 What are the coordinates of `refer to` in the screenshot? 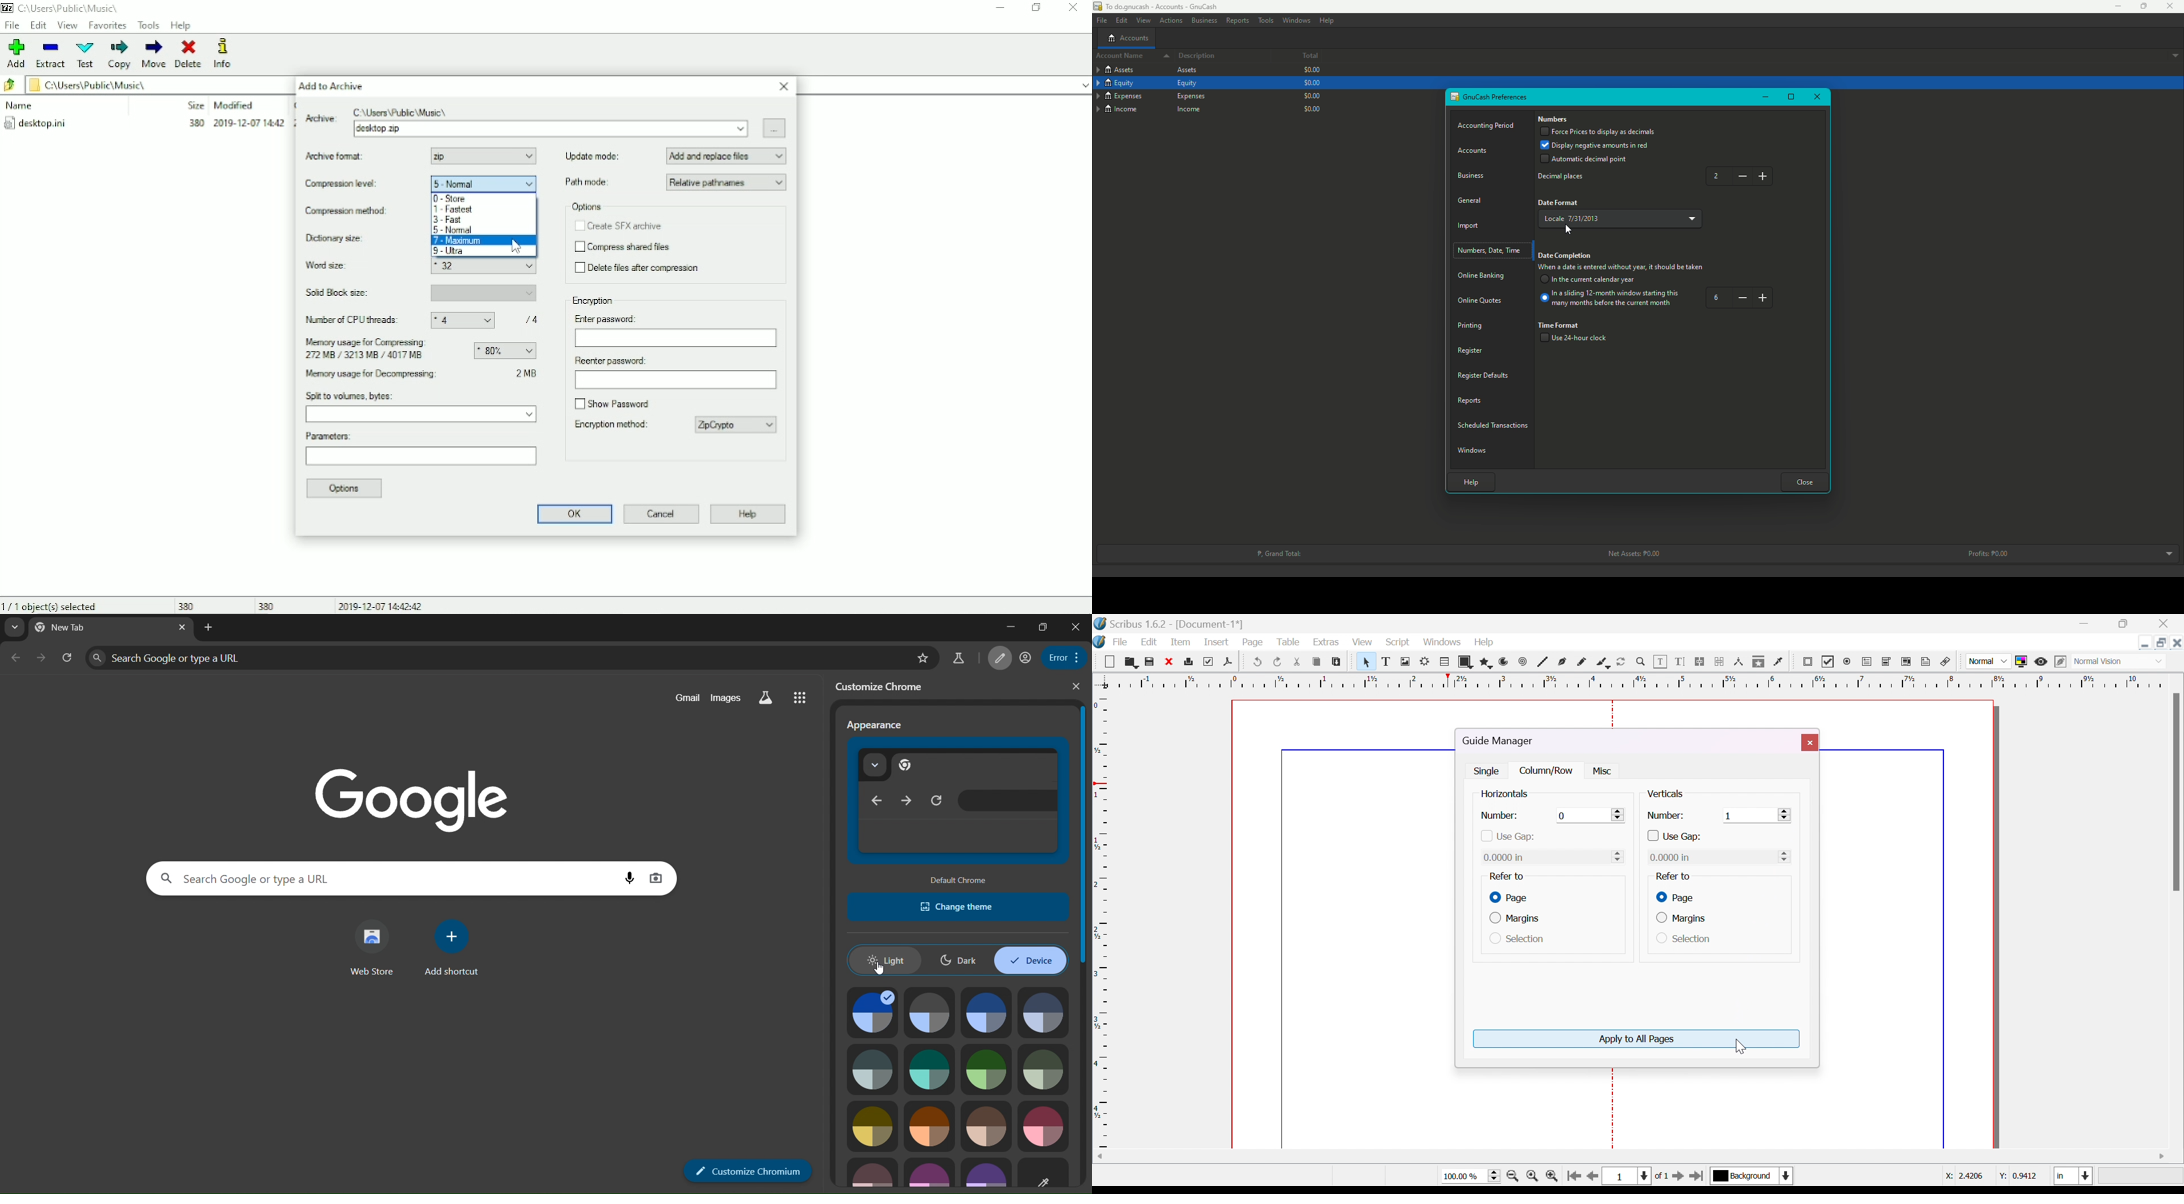 It's located at (1505, 876).